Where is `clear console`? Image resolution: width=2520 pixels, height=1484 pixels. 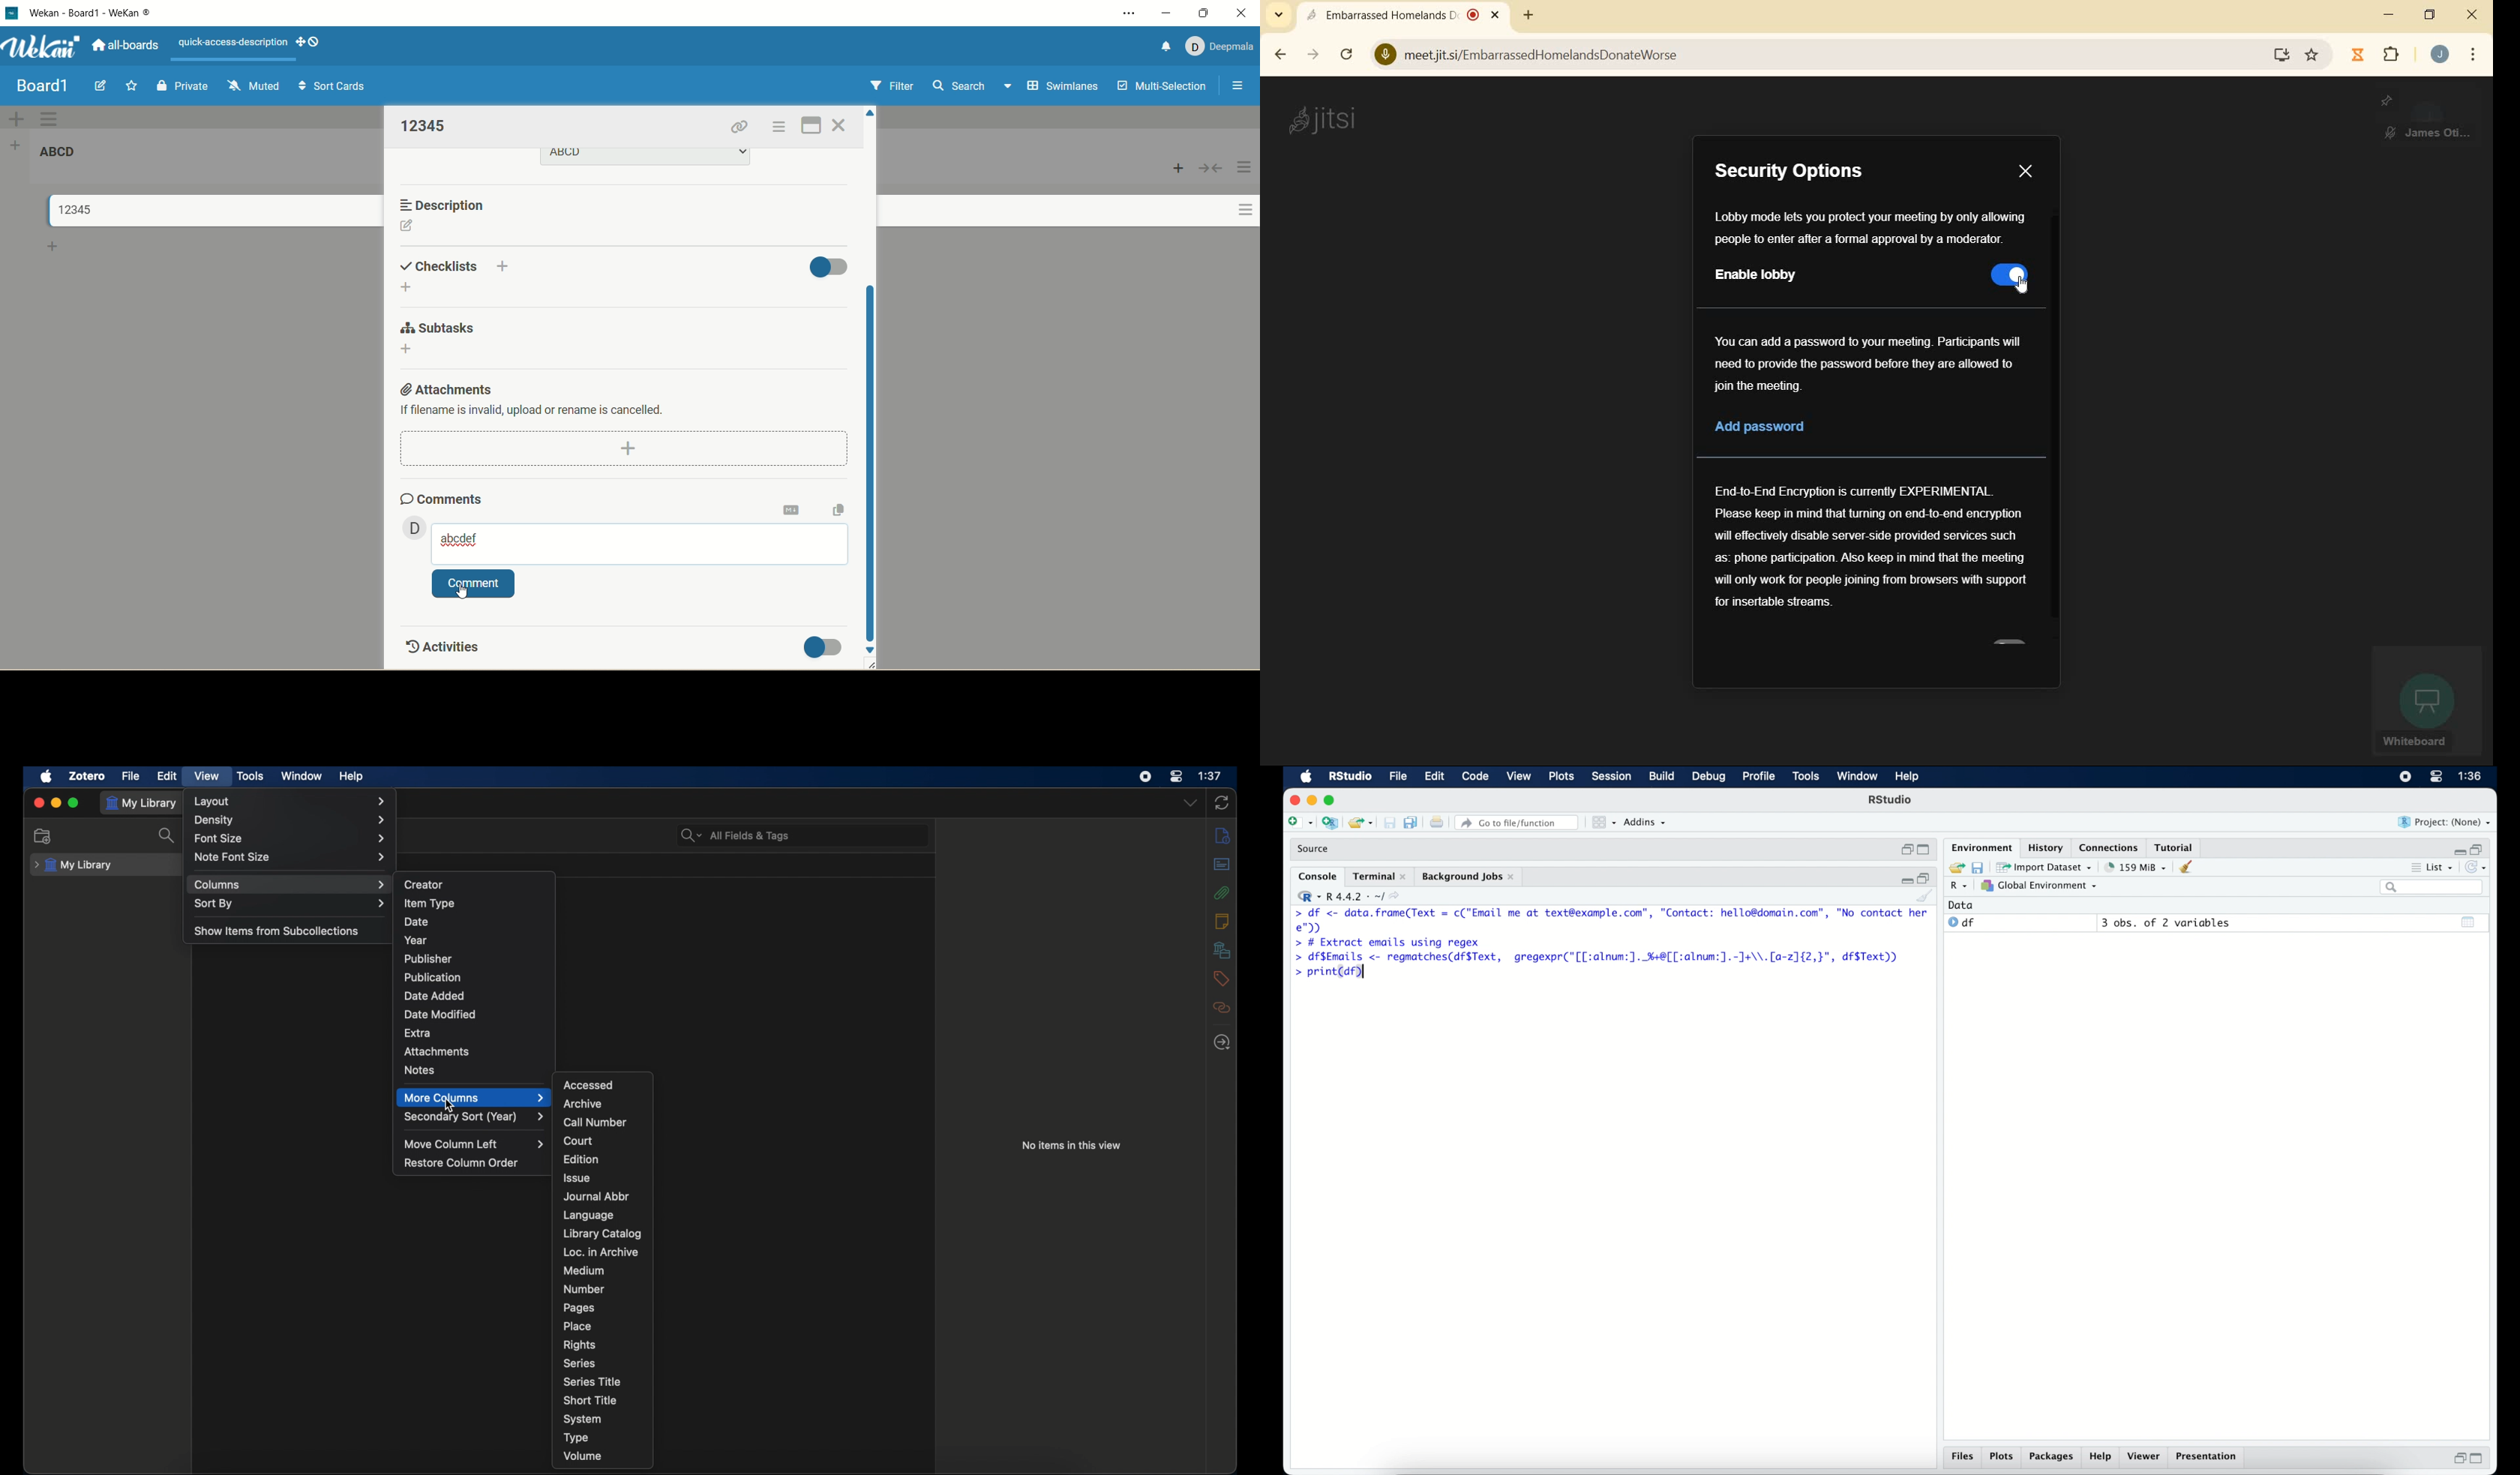 clear console is located at coordinates (1929, 897).